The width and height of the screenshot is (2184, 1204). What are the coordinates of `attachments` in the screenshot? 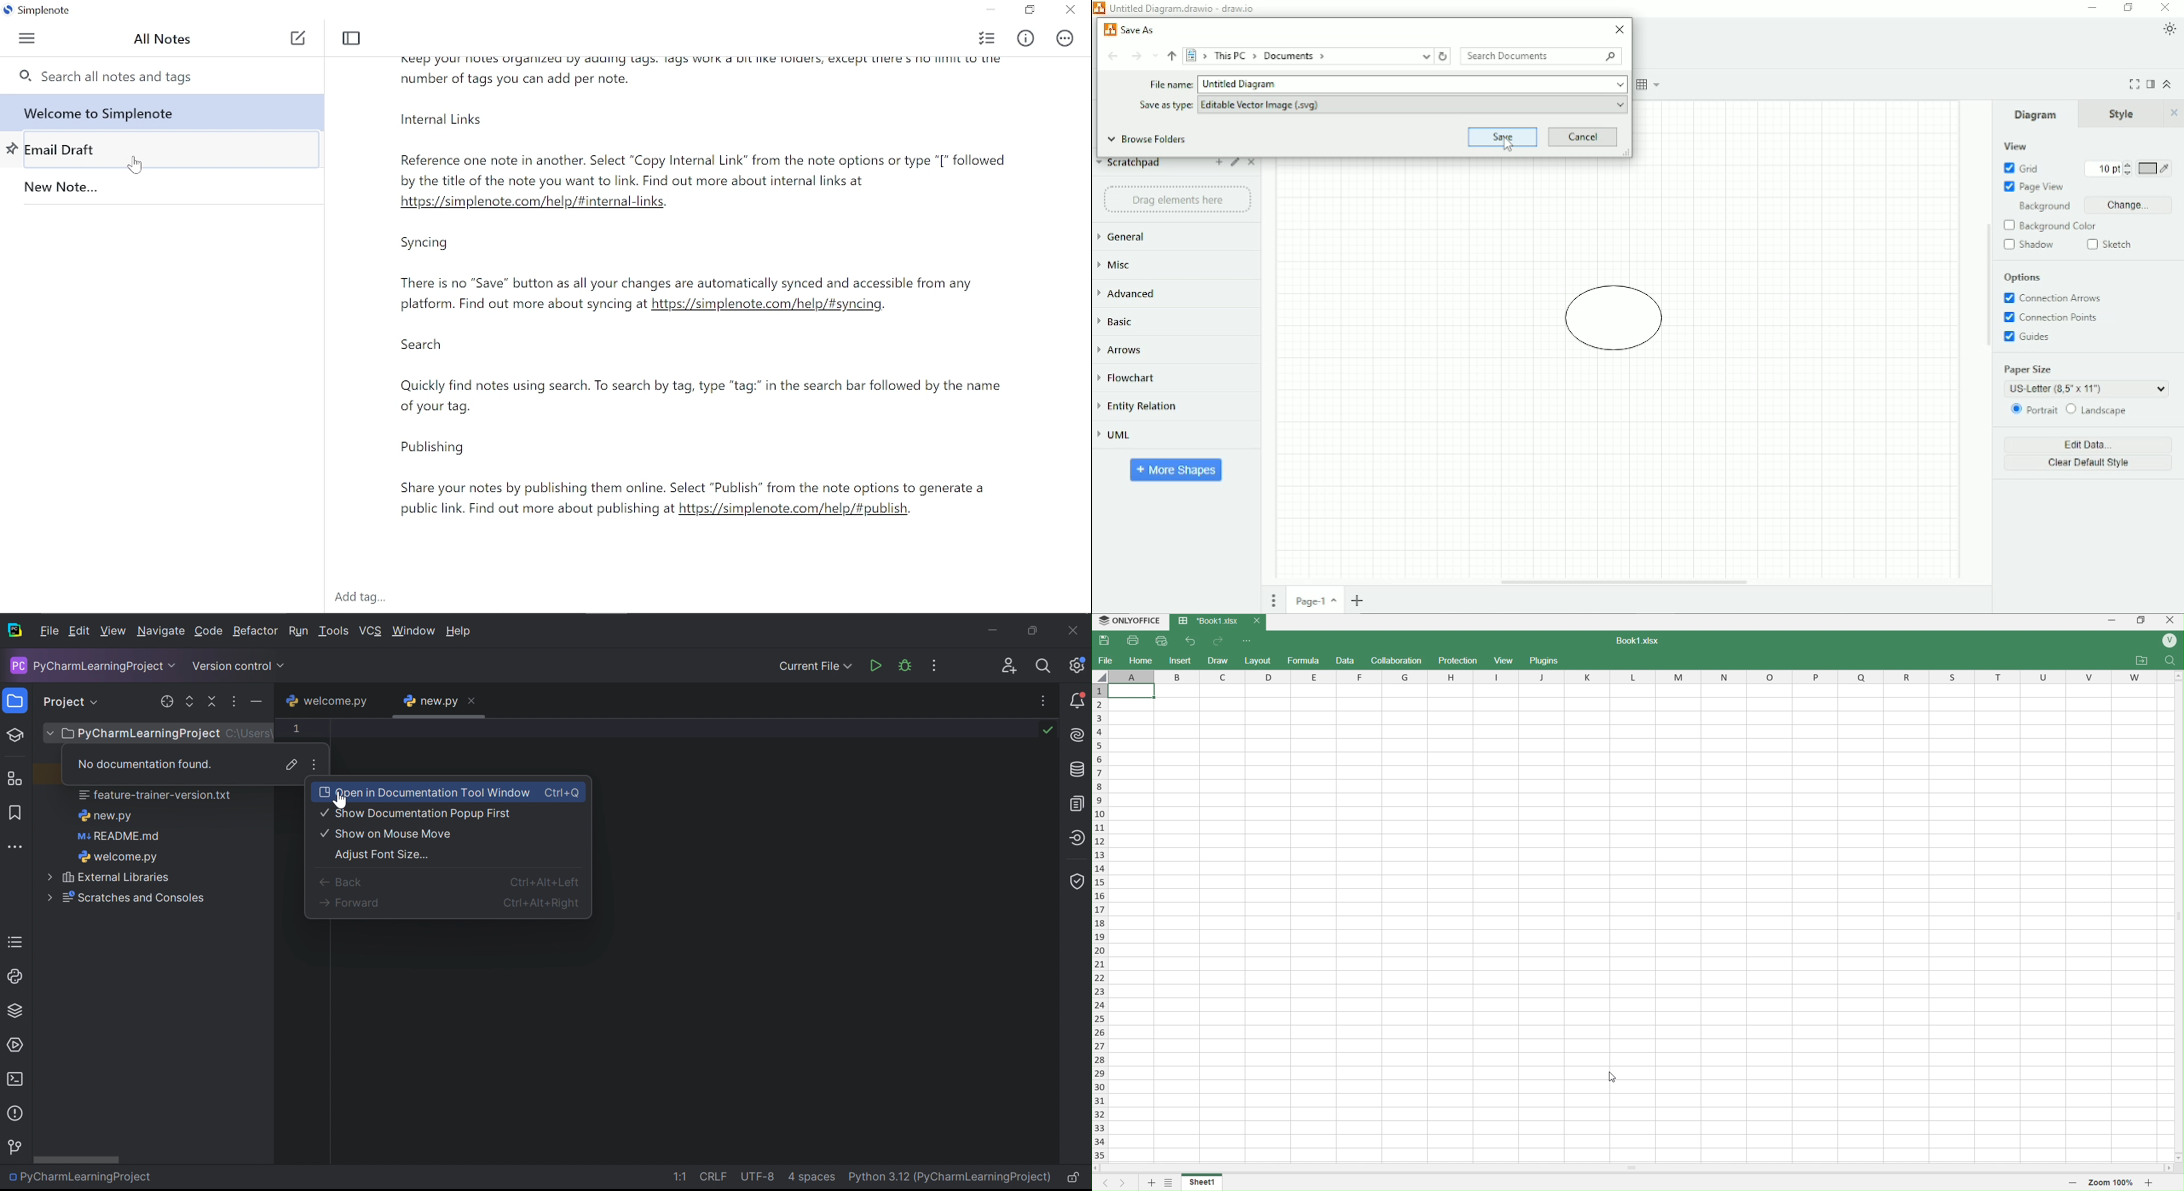 It's located at (2141, 661).